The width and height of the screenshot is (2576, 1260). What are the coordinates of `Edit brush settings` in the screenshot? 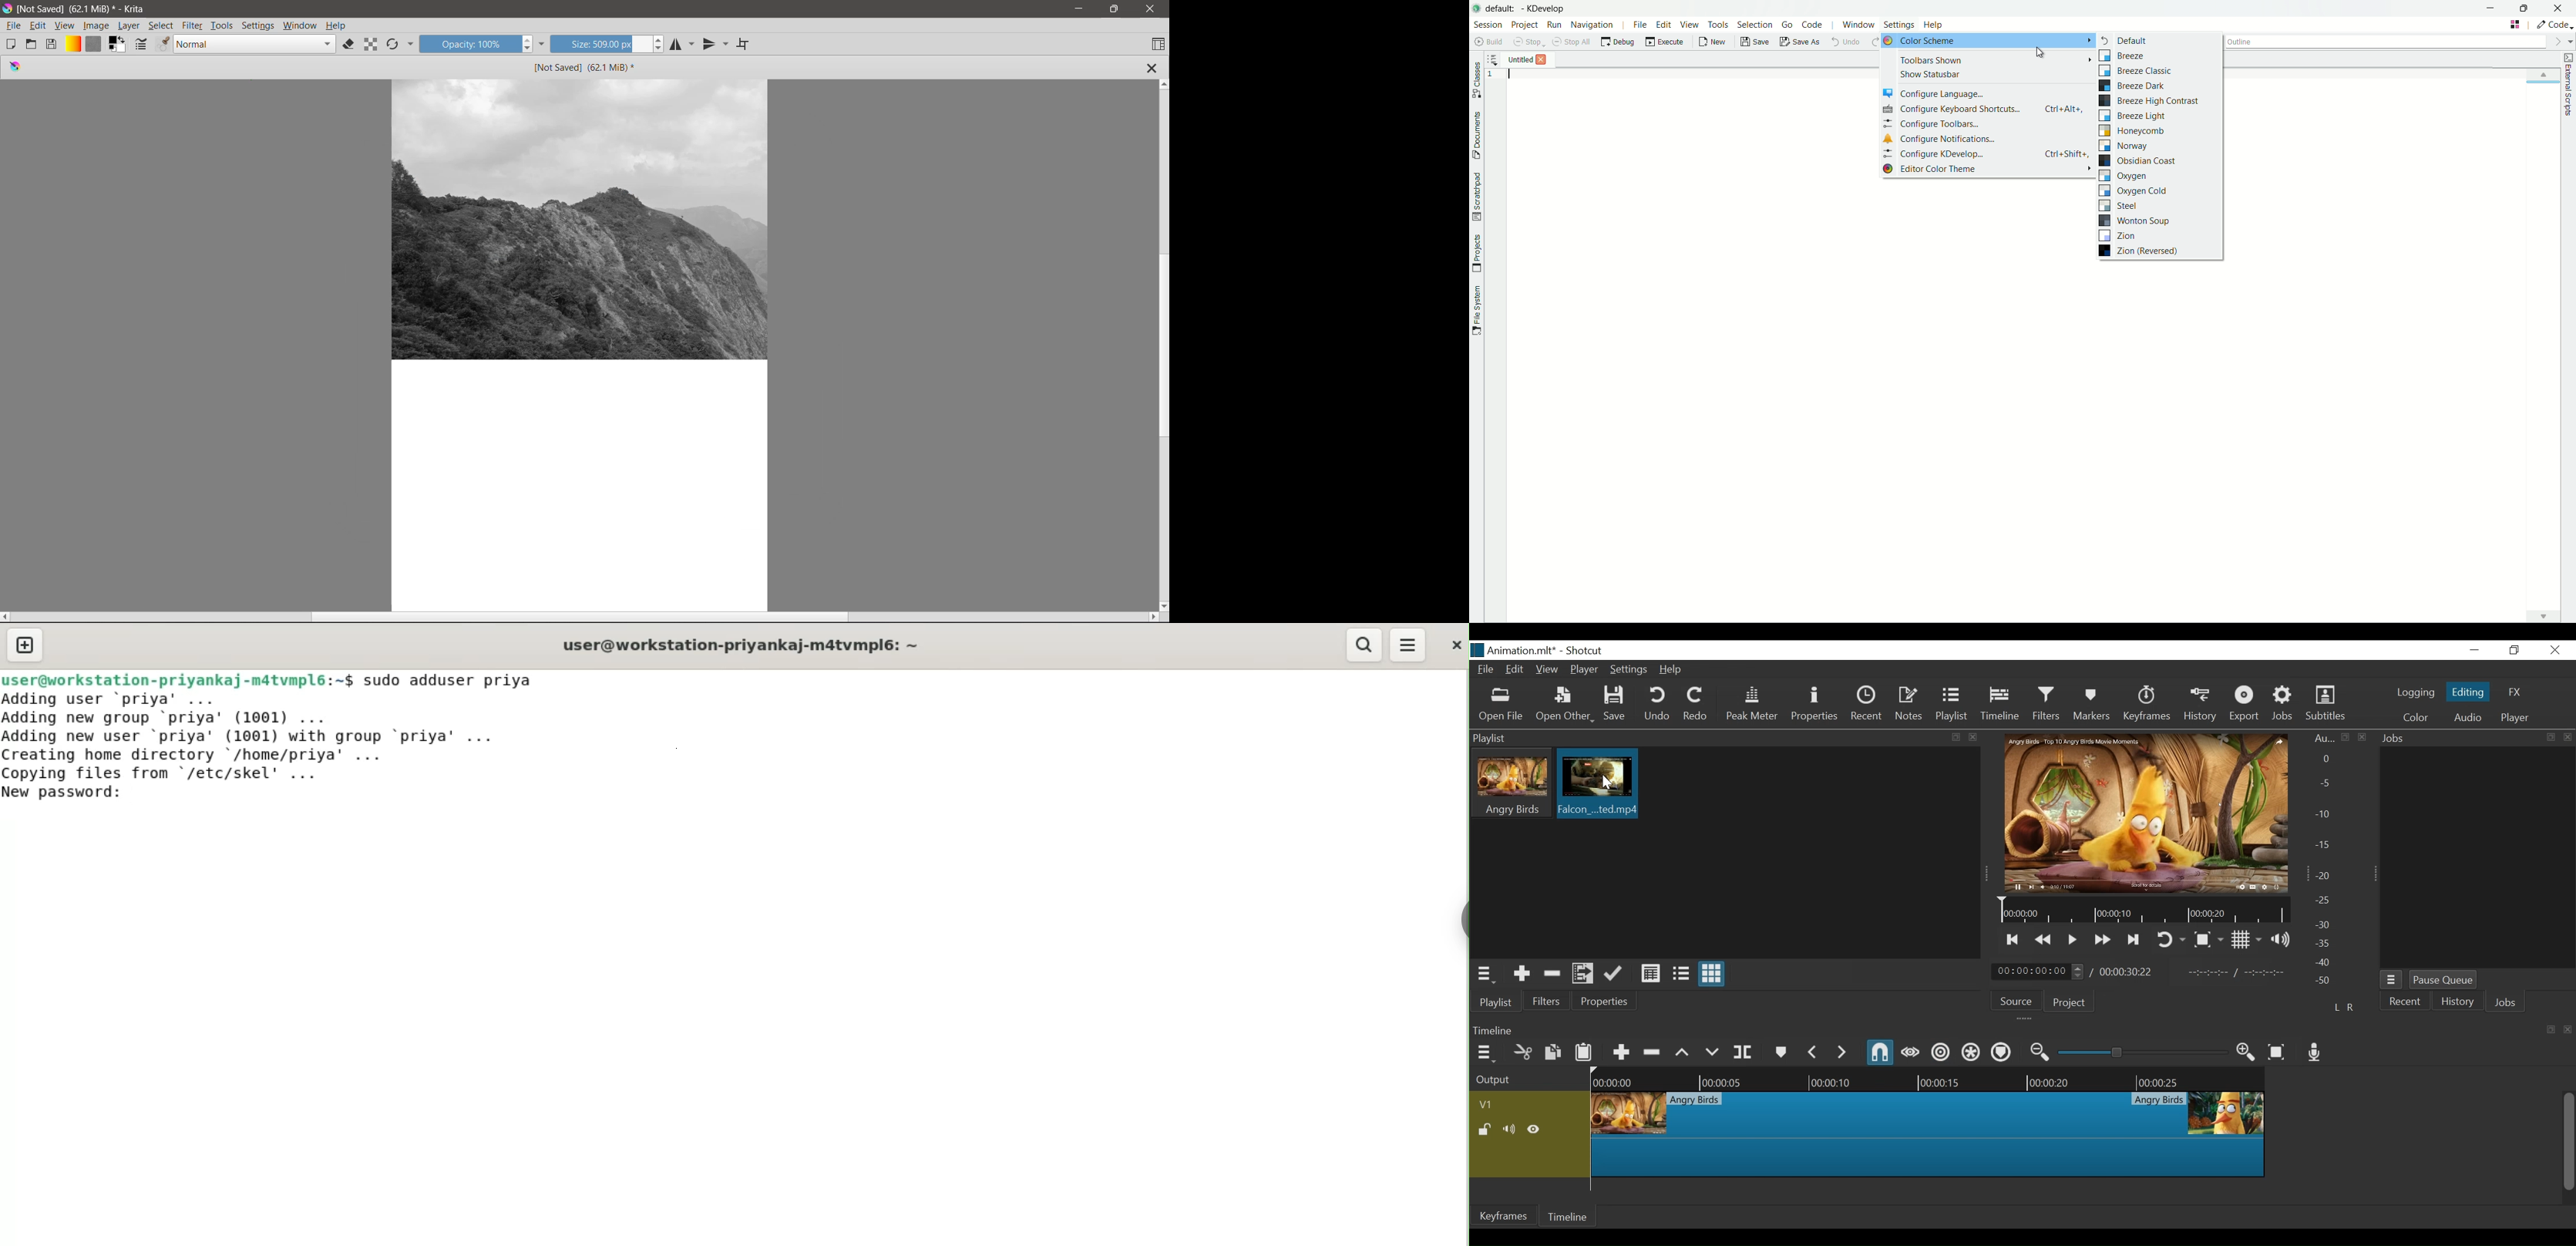 It's located at (141, 45).